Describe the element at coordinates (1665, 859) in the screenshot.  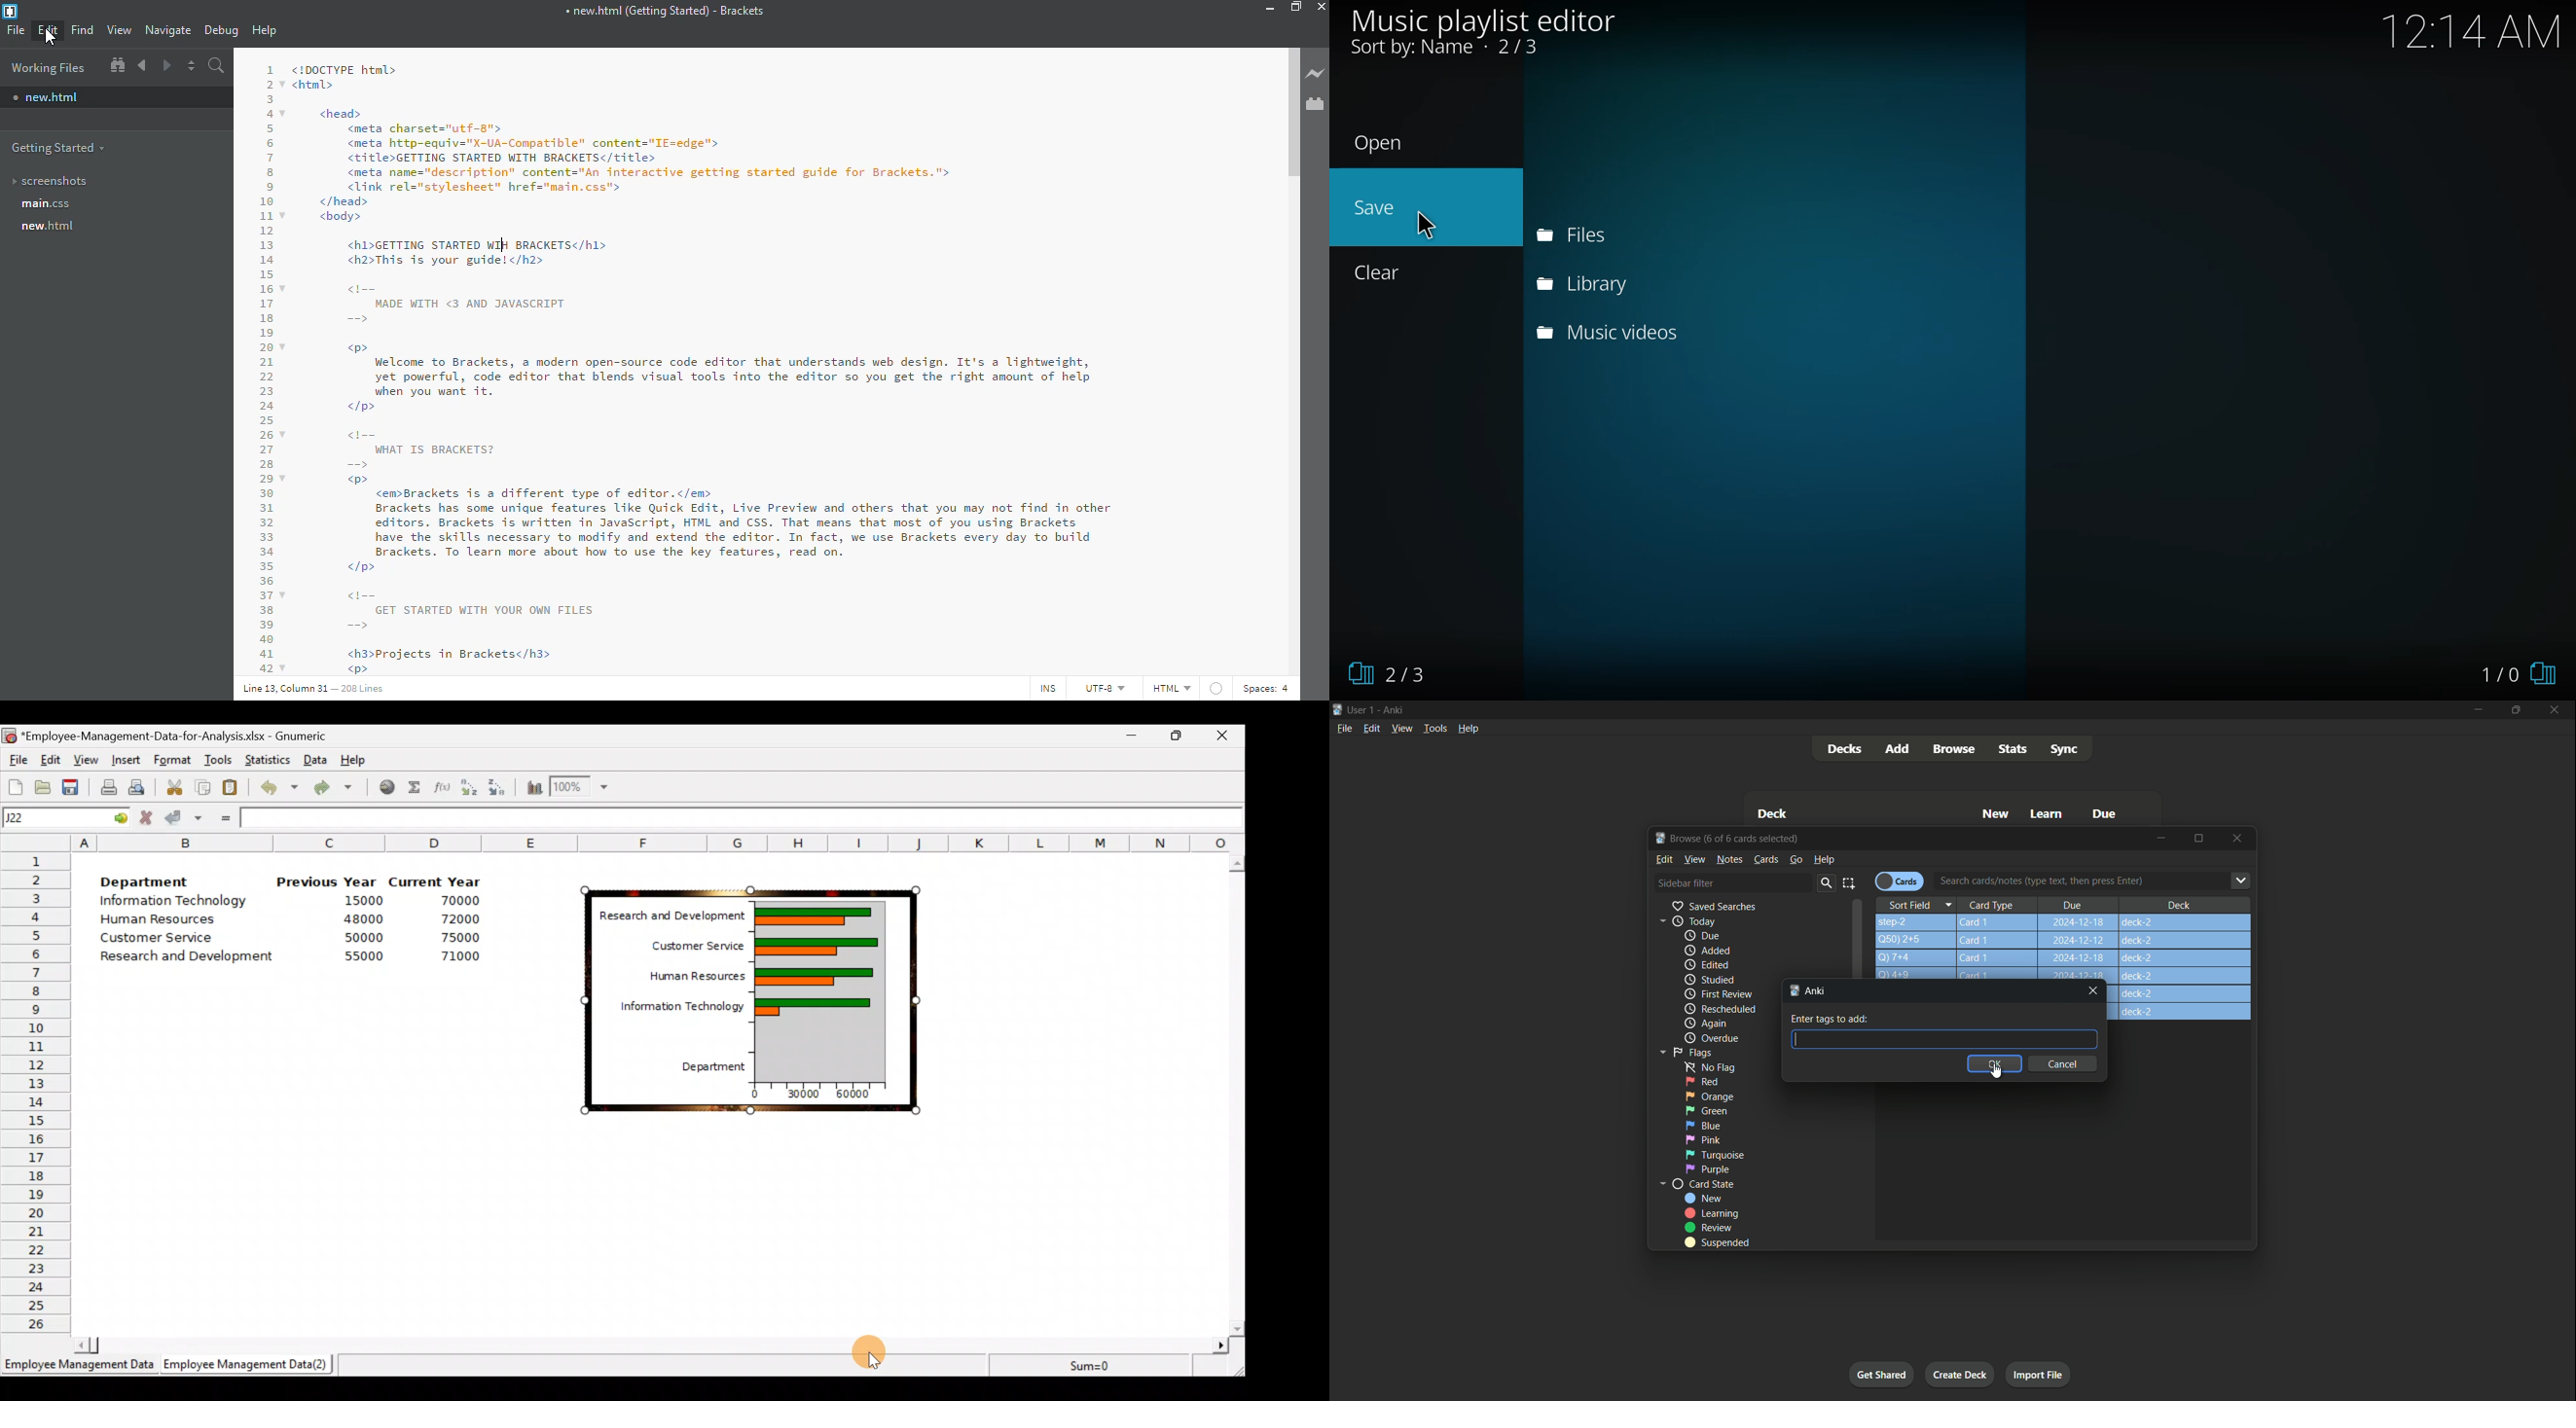
I see `Edit` at that location.